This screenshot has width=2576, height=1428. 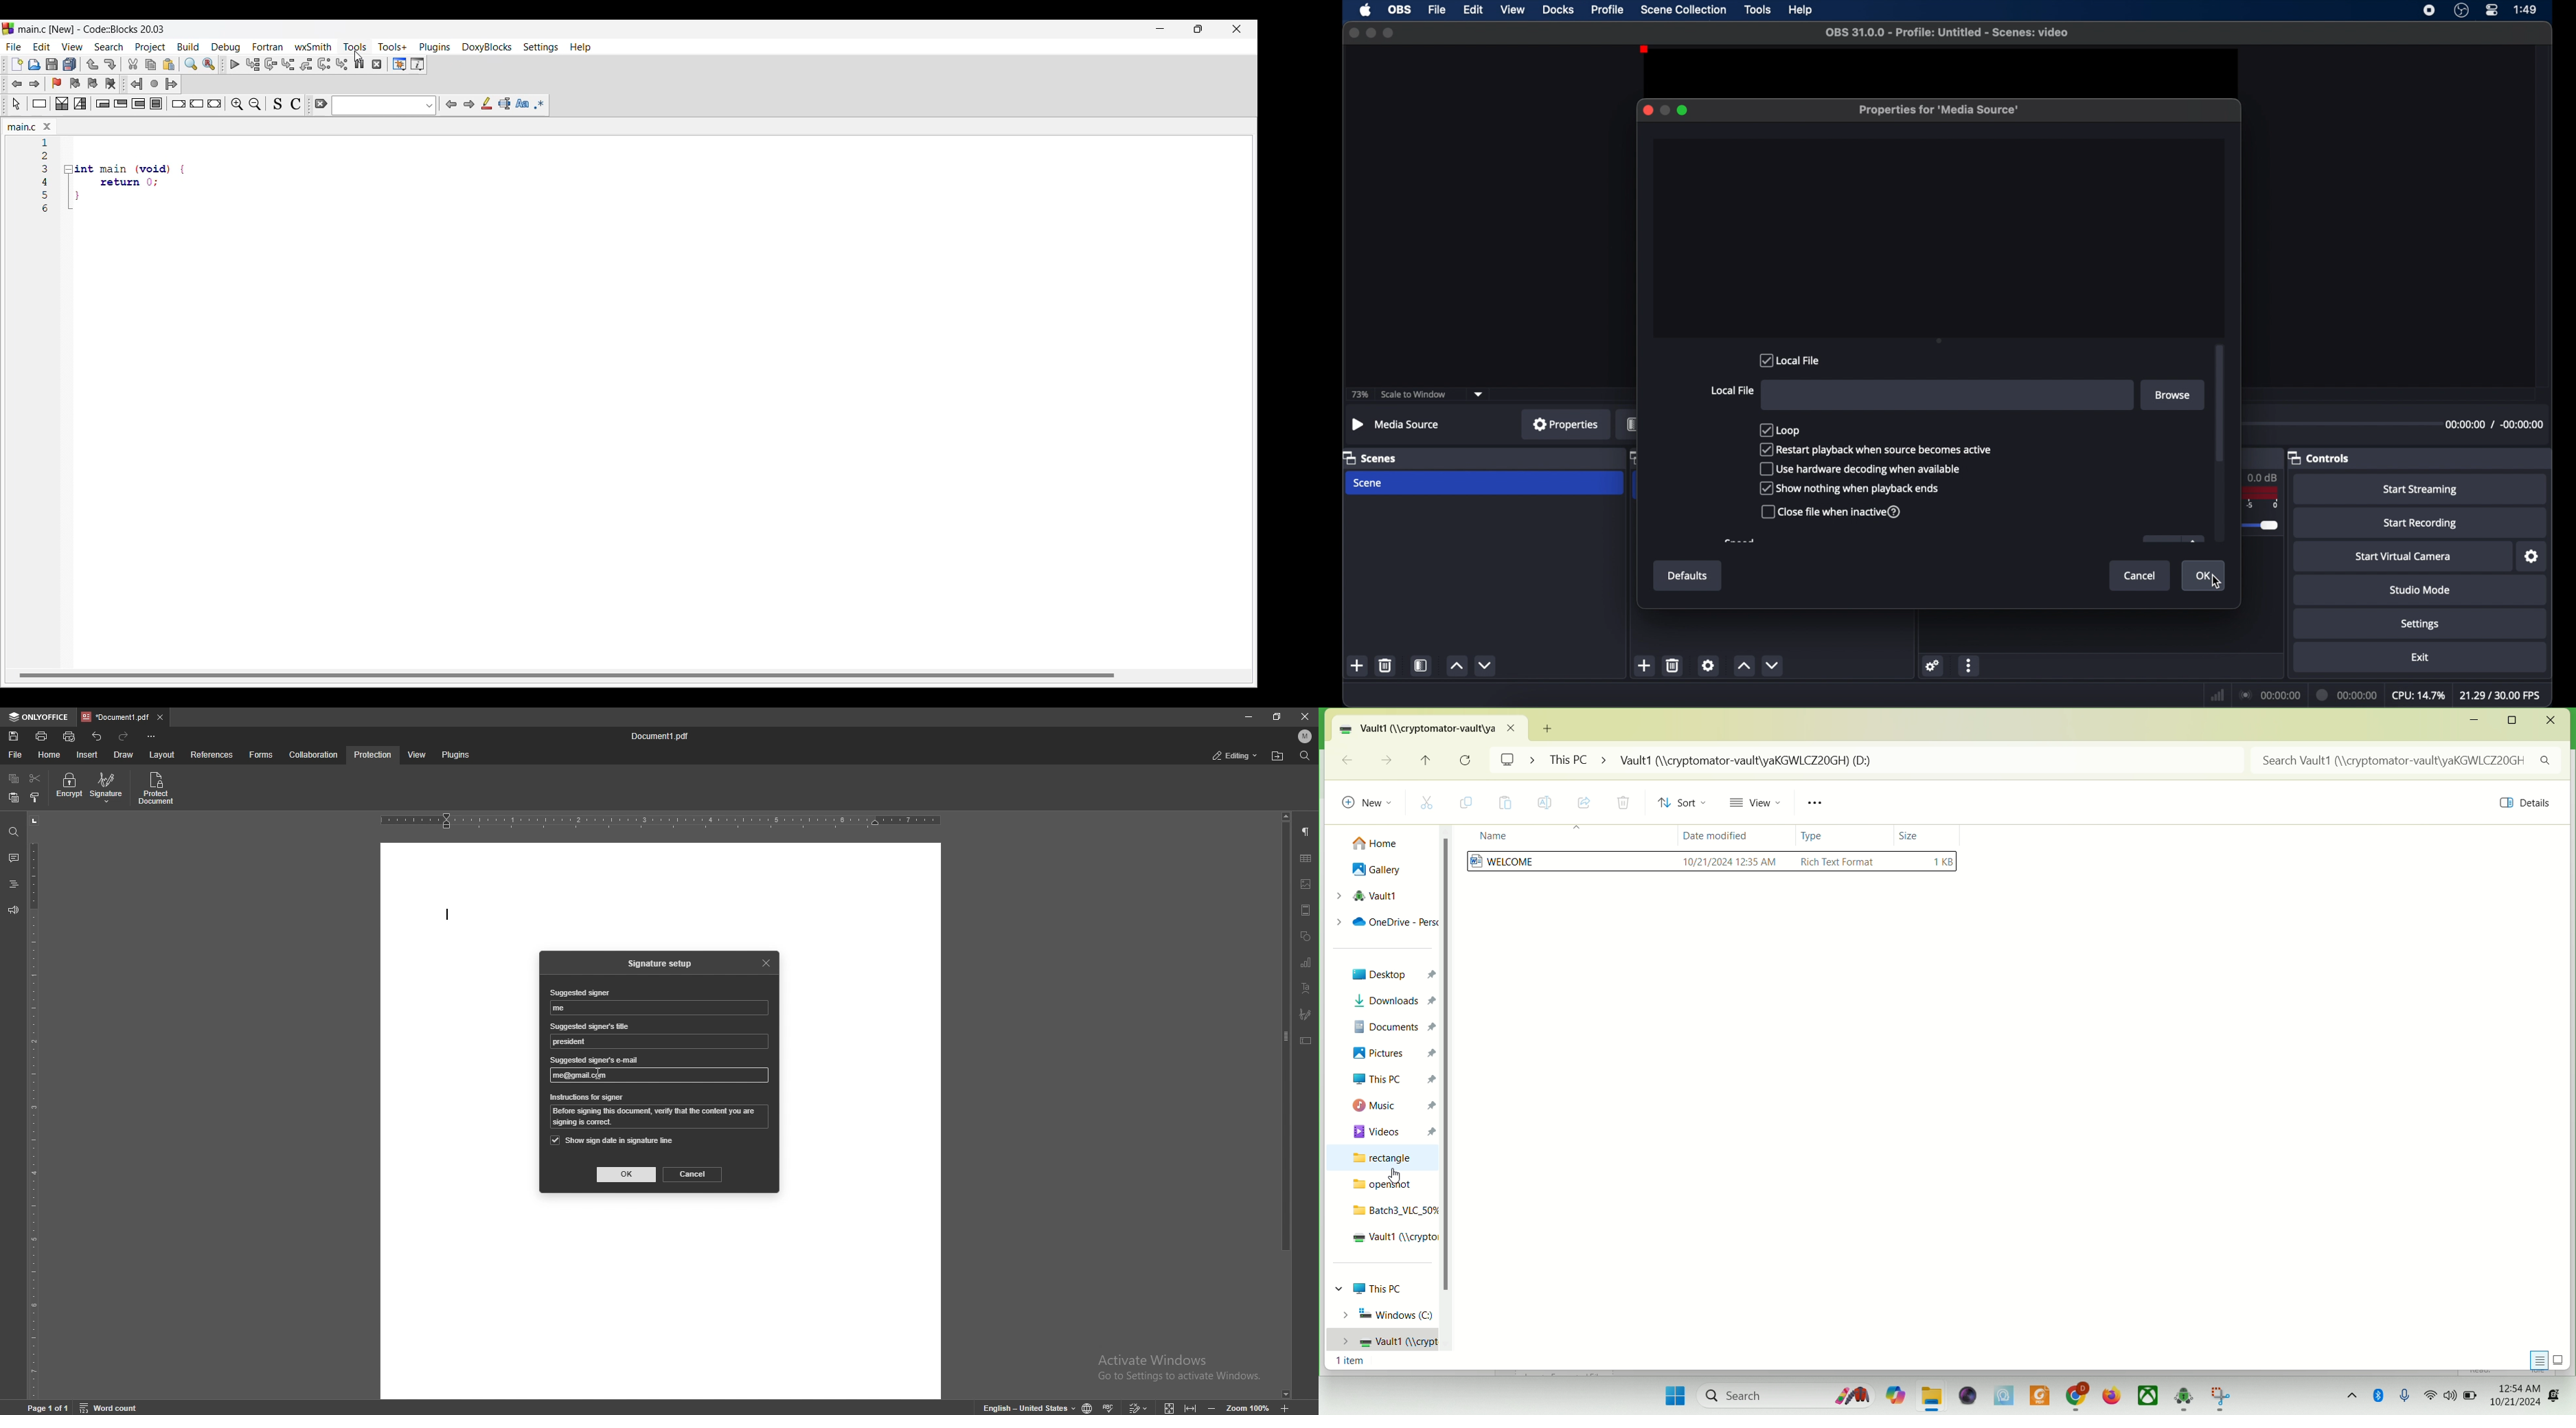 I want to click on word count, so click(x=117, y=1407).